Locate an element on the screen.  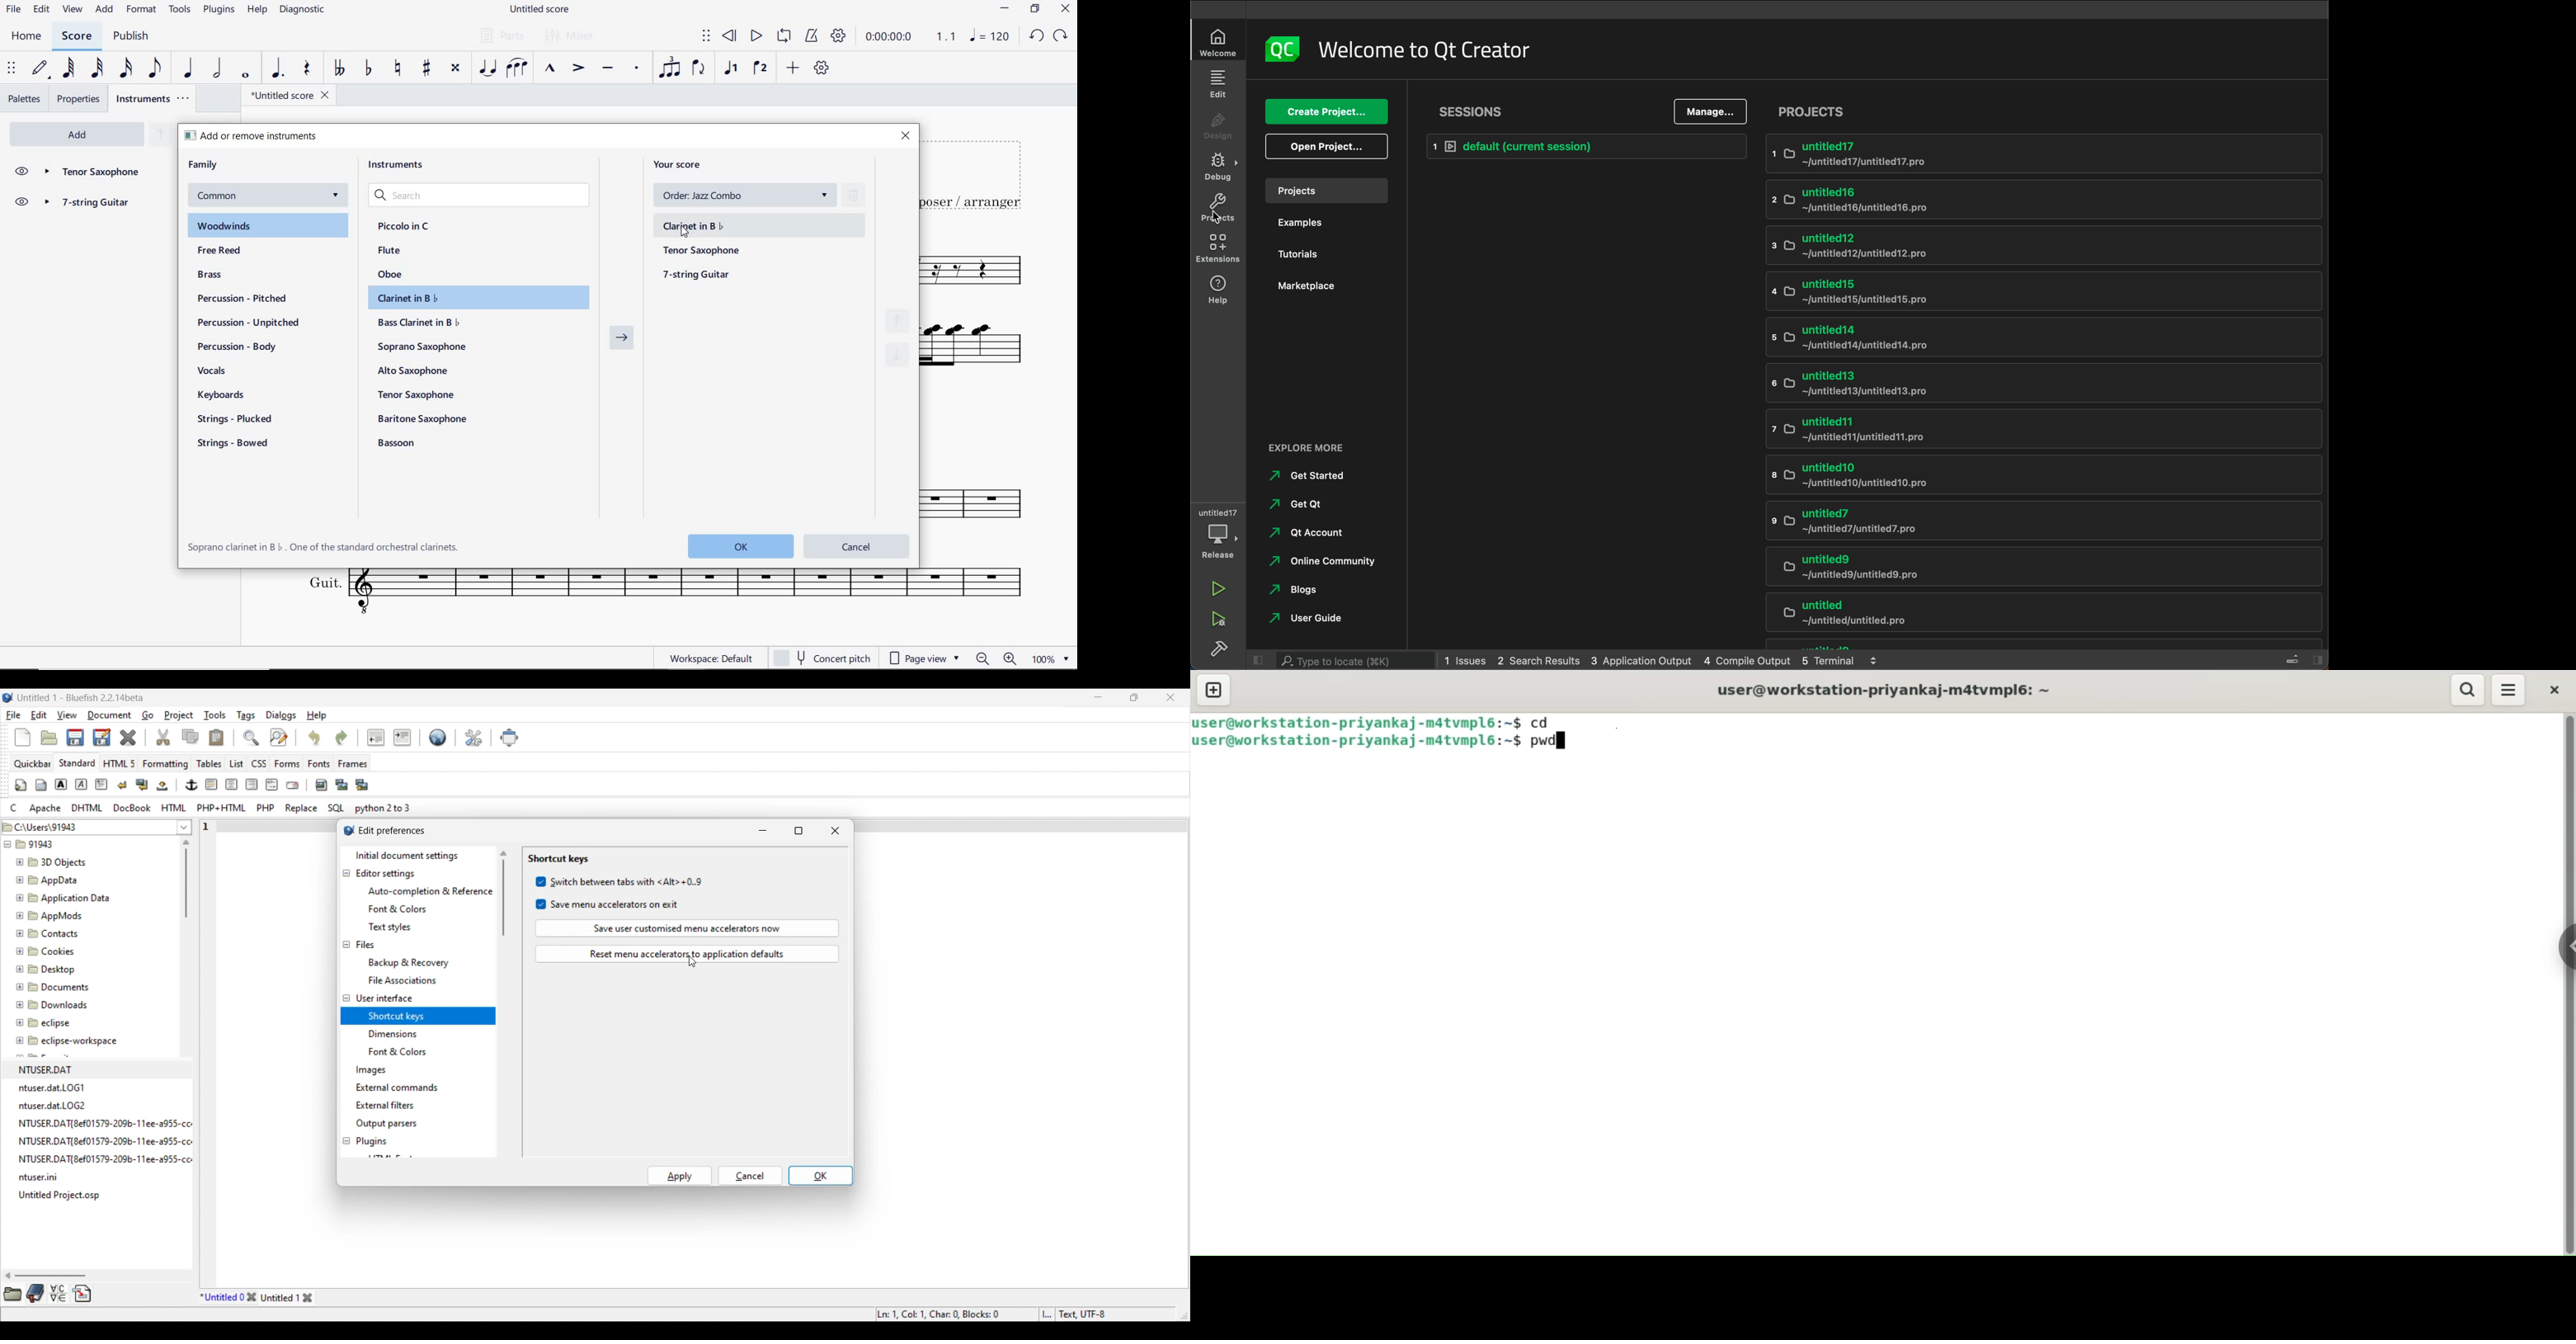
Application Data is located at coordinates (63, 896).